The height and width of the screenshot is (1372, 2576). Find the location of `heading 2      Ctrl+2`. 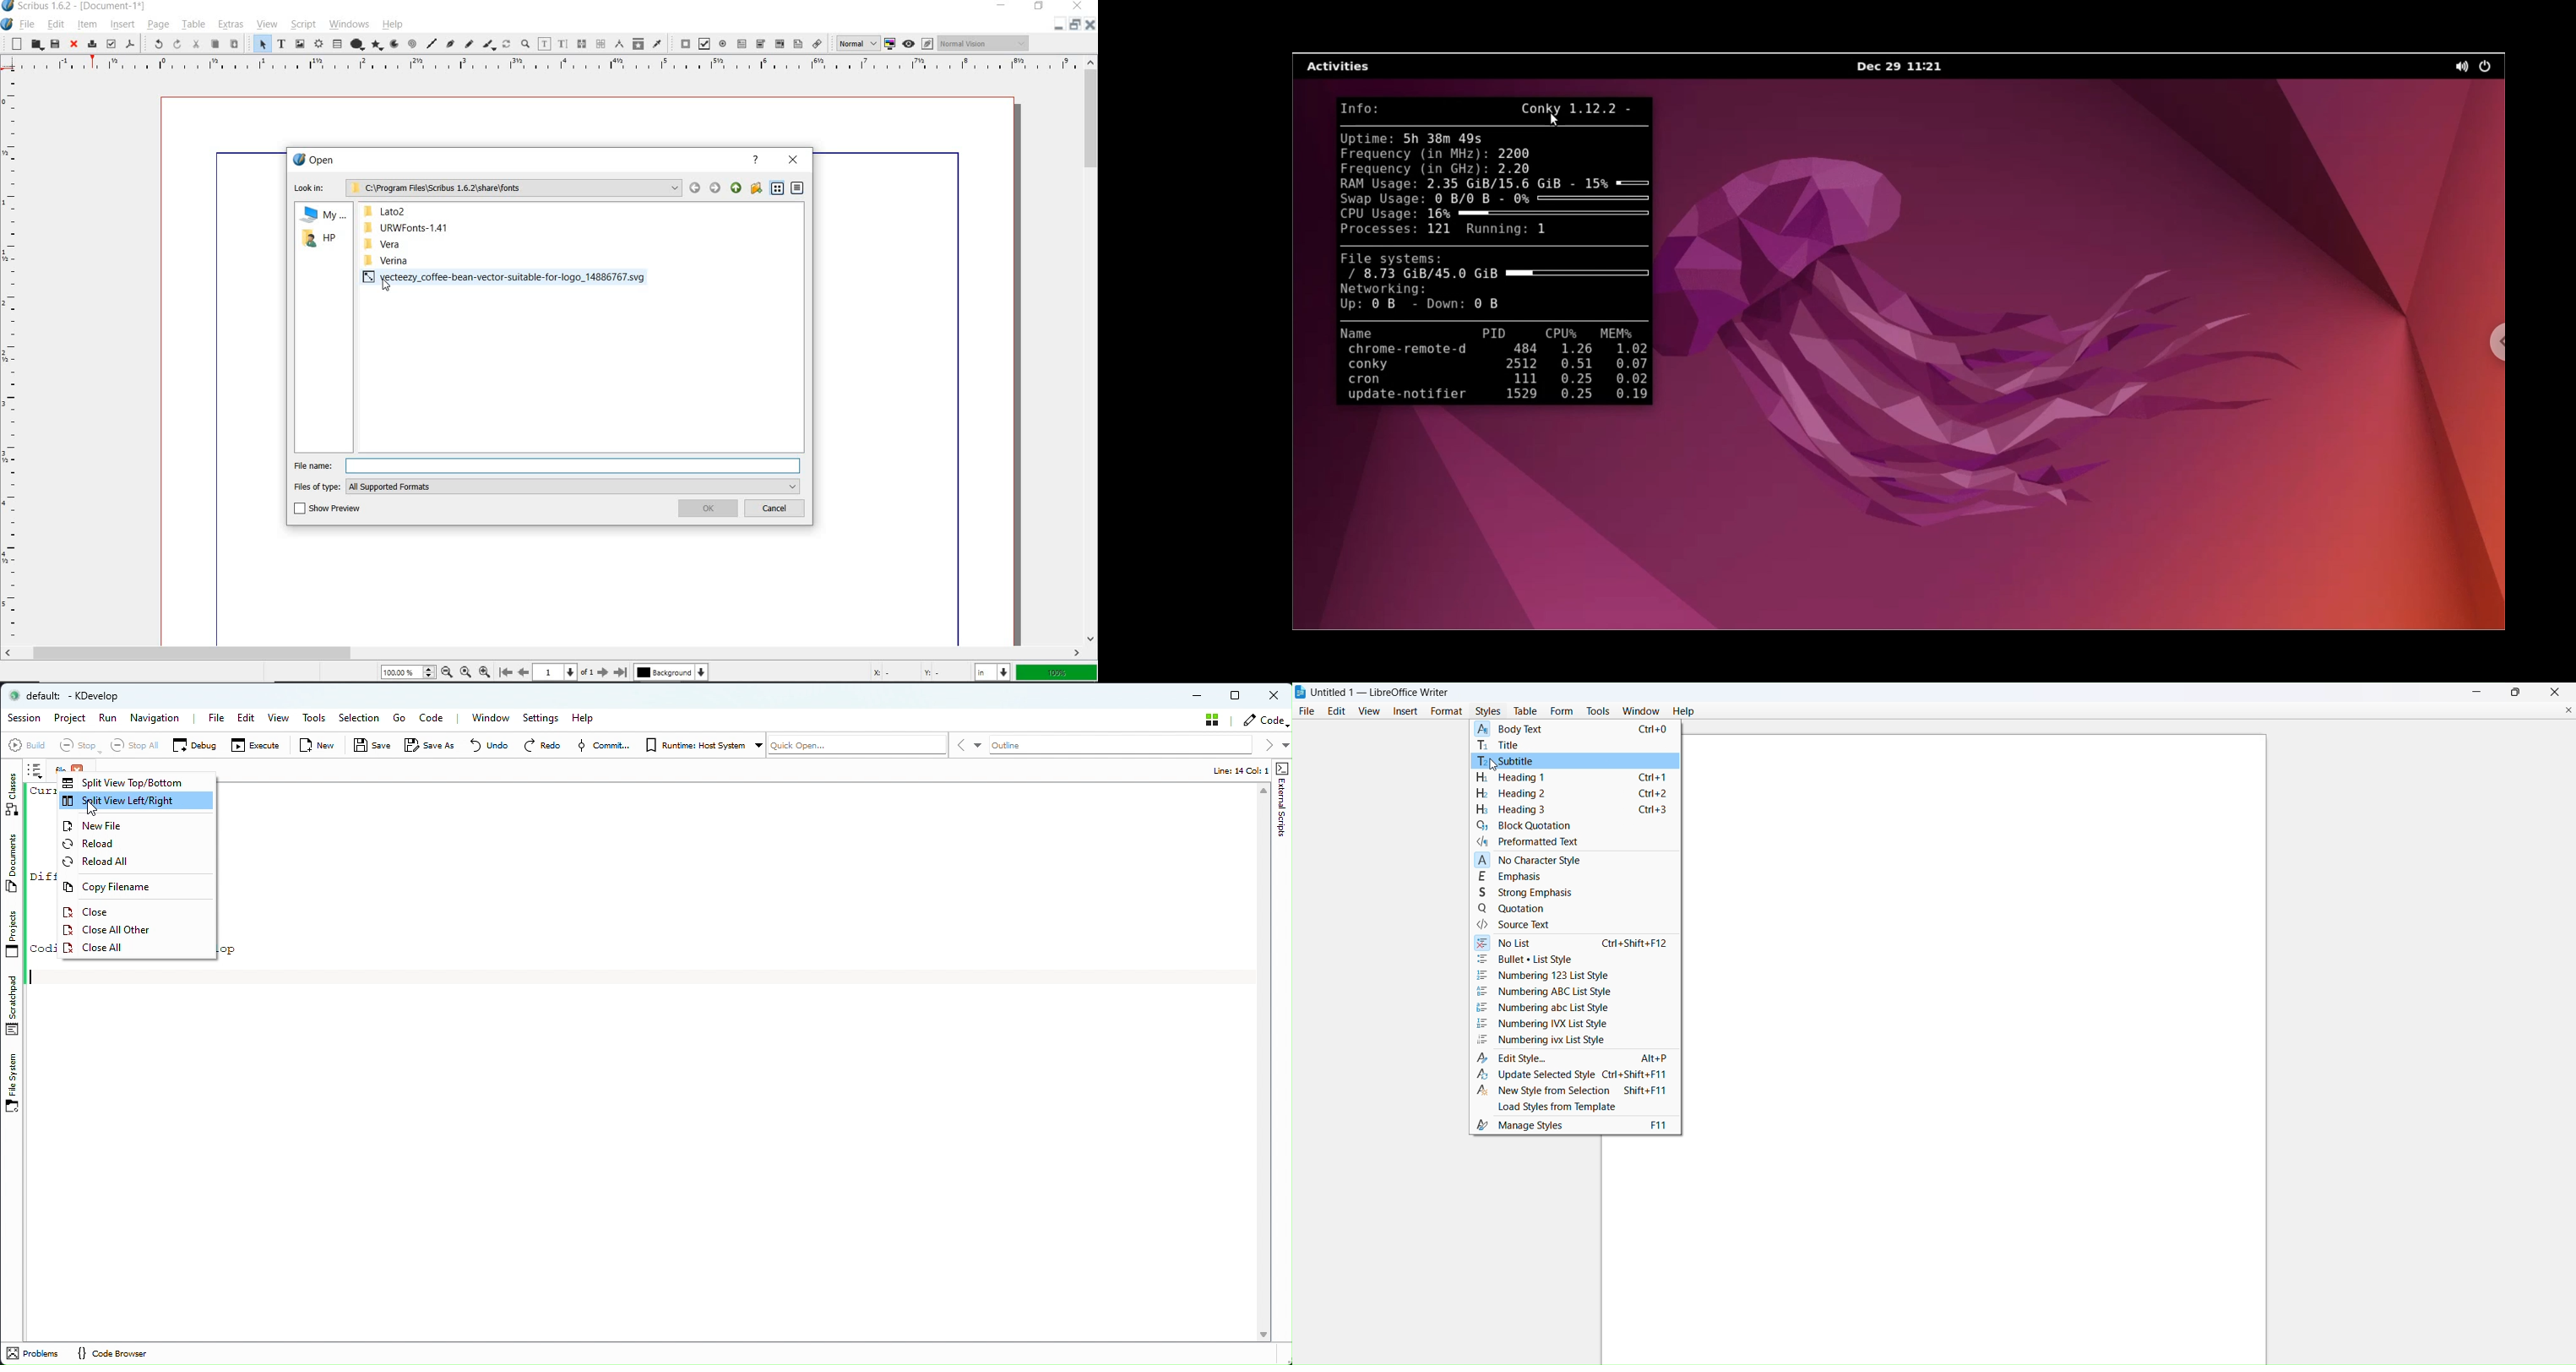

heading 2      Ctrl+2 is located at coordinates (1571, 794).